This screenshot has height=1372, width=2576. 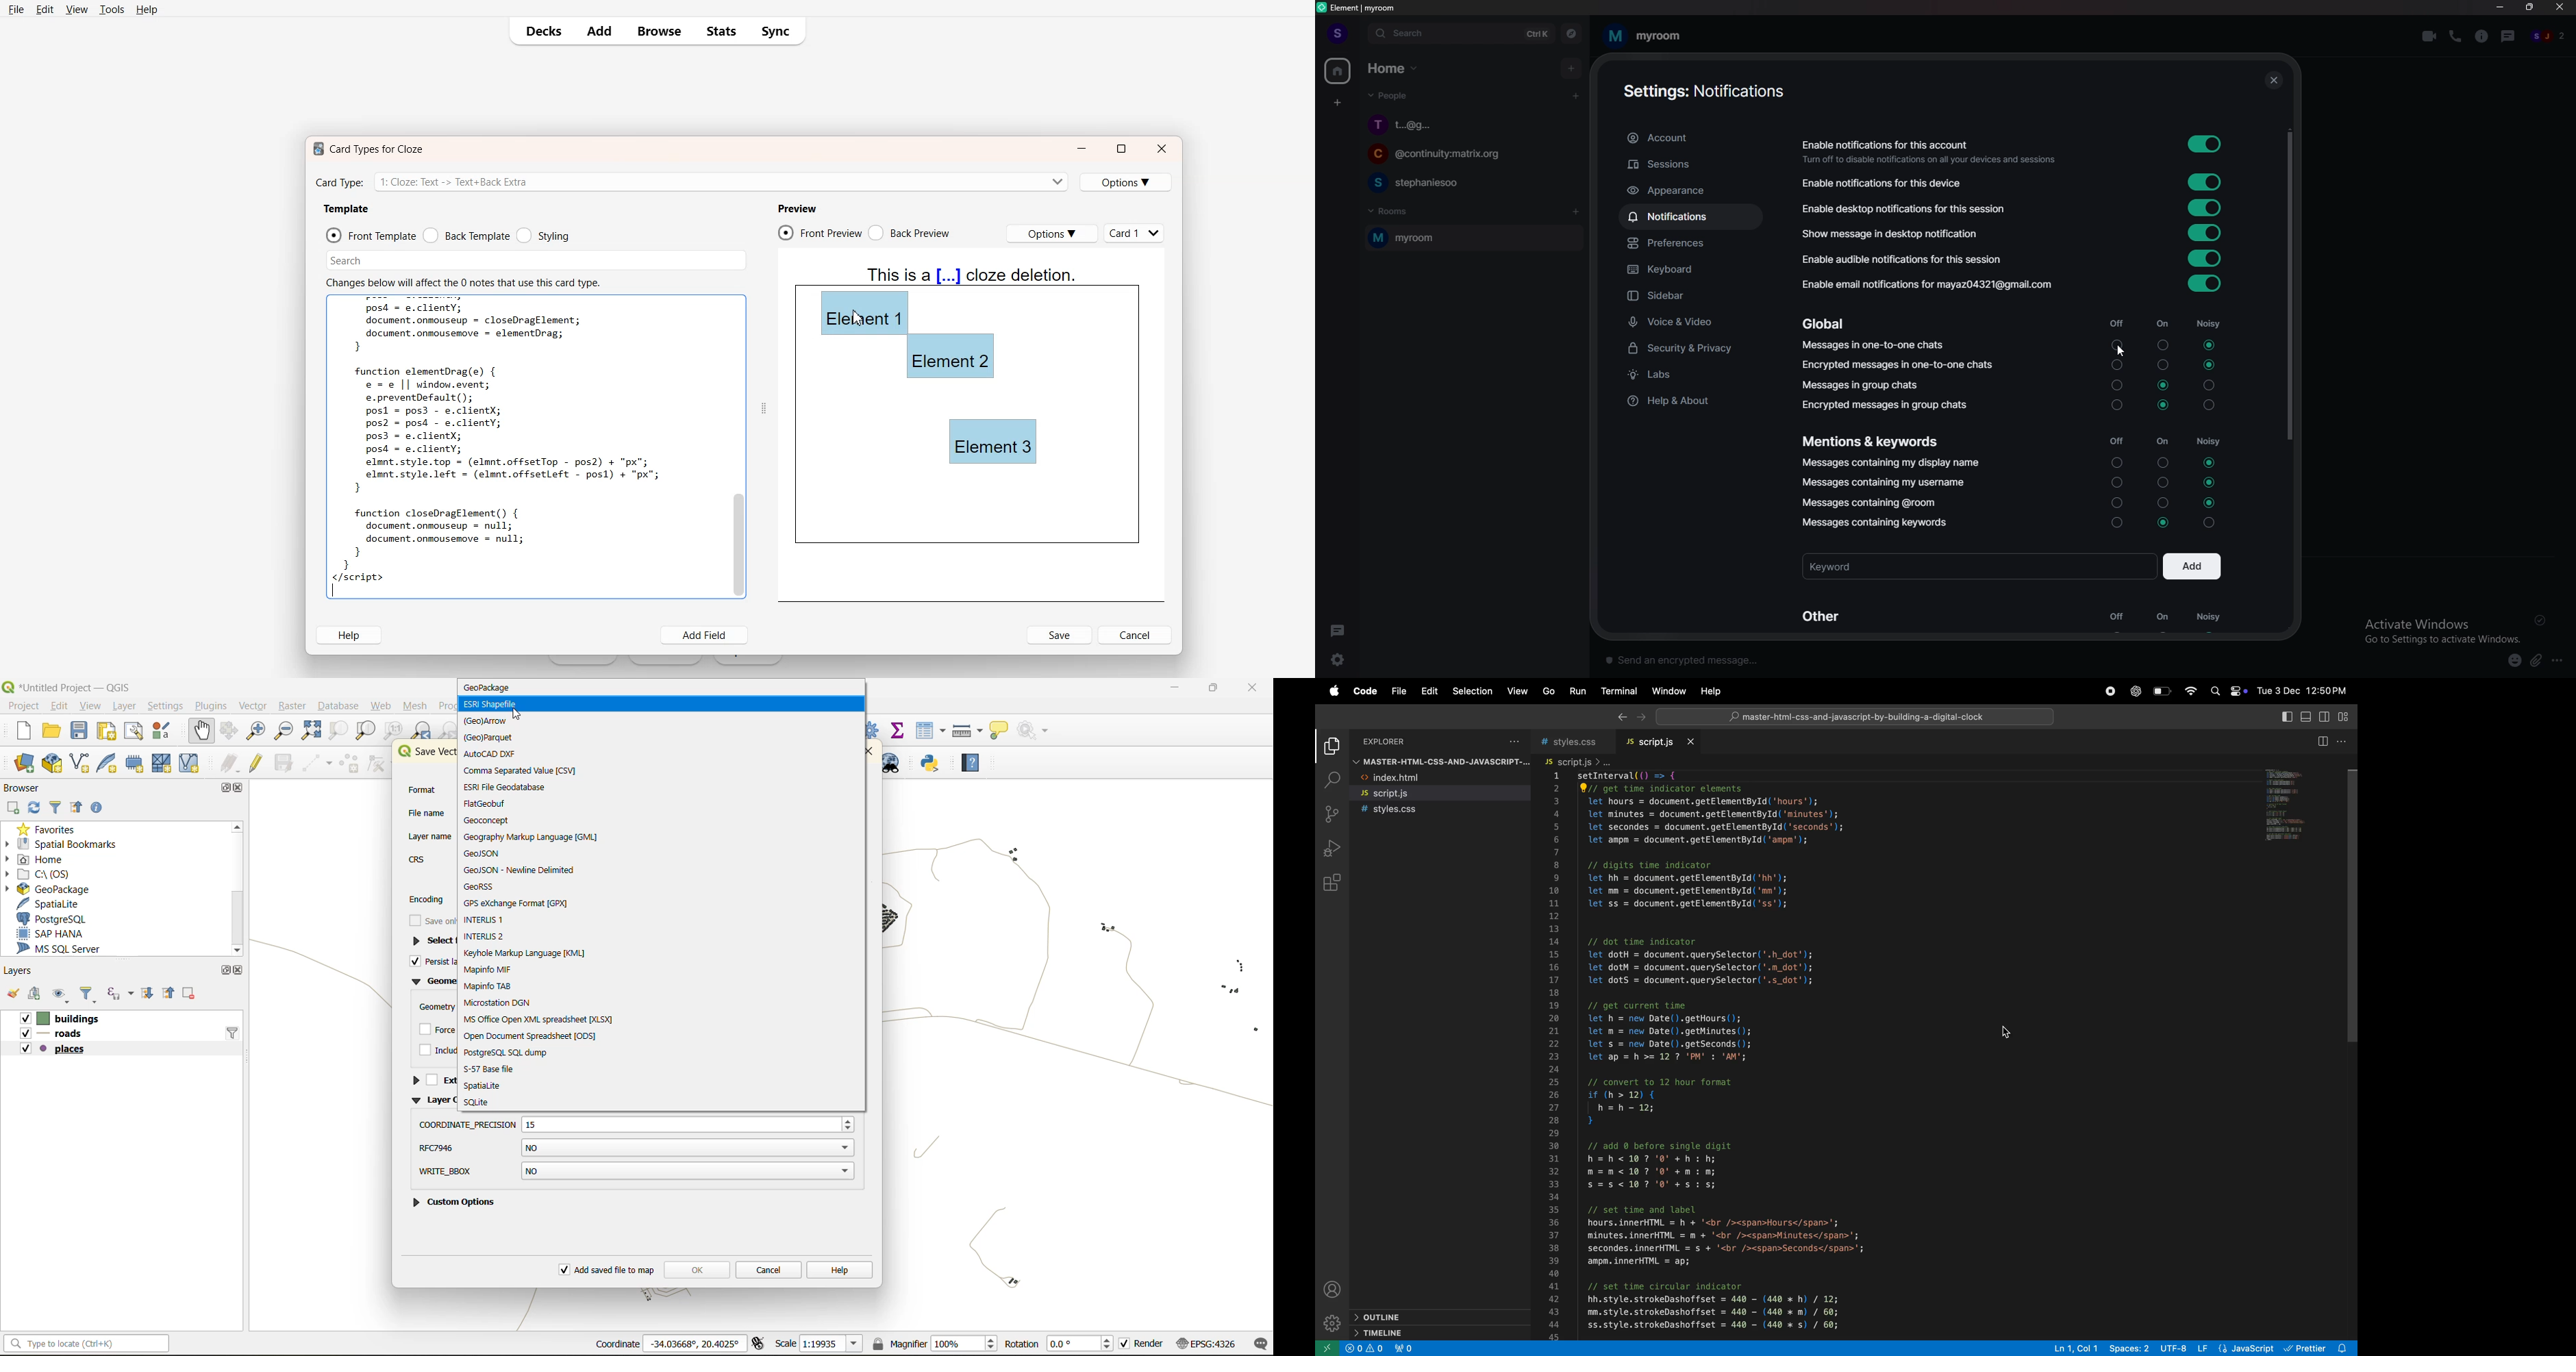 What do you see at coordinates (1462, 32) in the screenshot?
I see `search bar` at bounding box center [1462, 32].